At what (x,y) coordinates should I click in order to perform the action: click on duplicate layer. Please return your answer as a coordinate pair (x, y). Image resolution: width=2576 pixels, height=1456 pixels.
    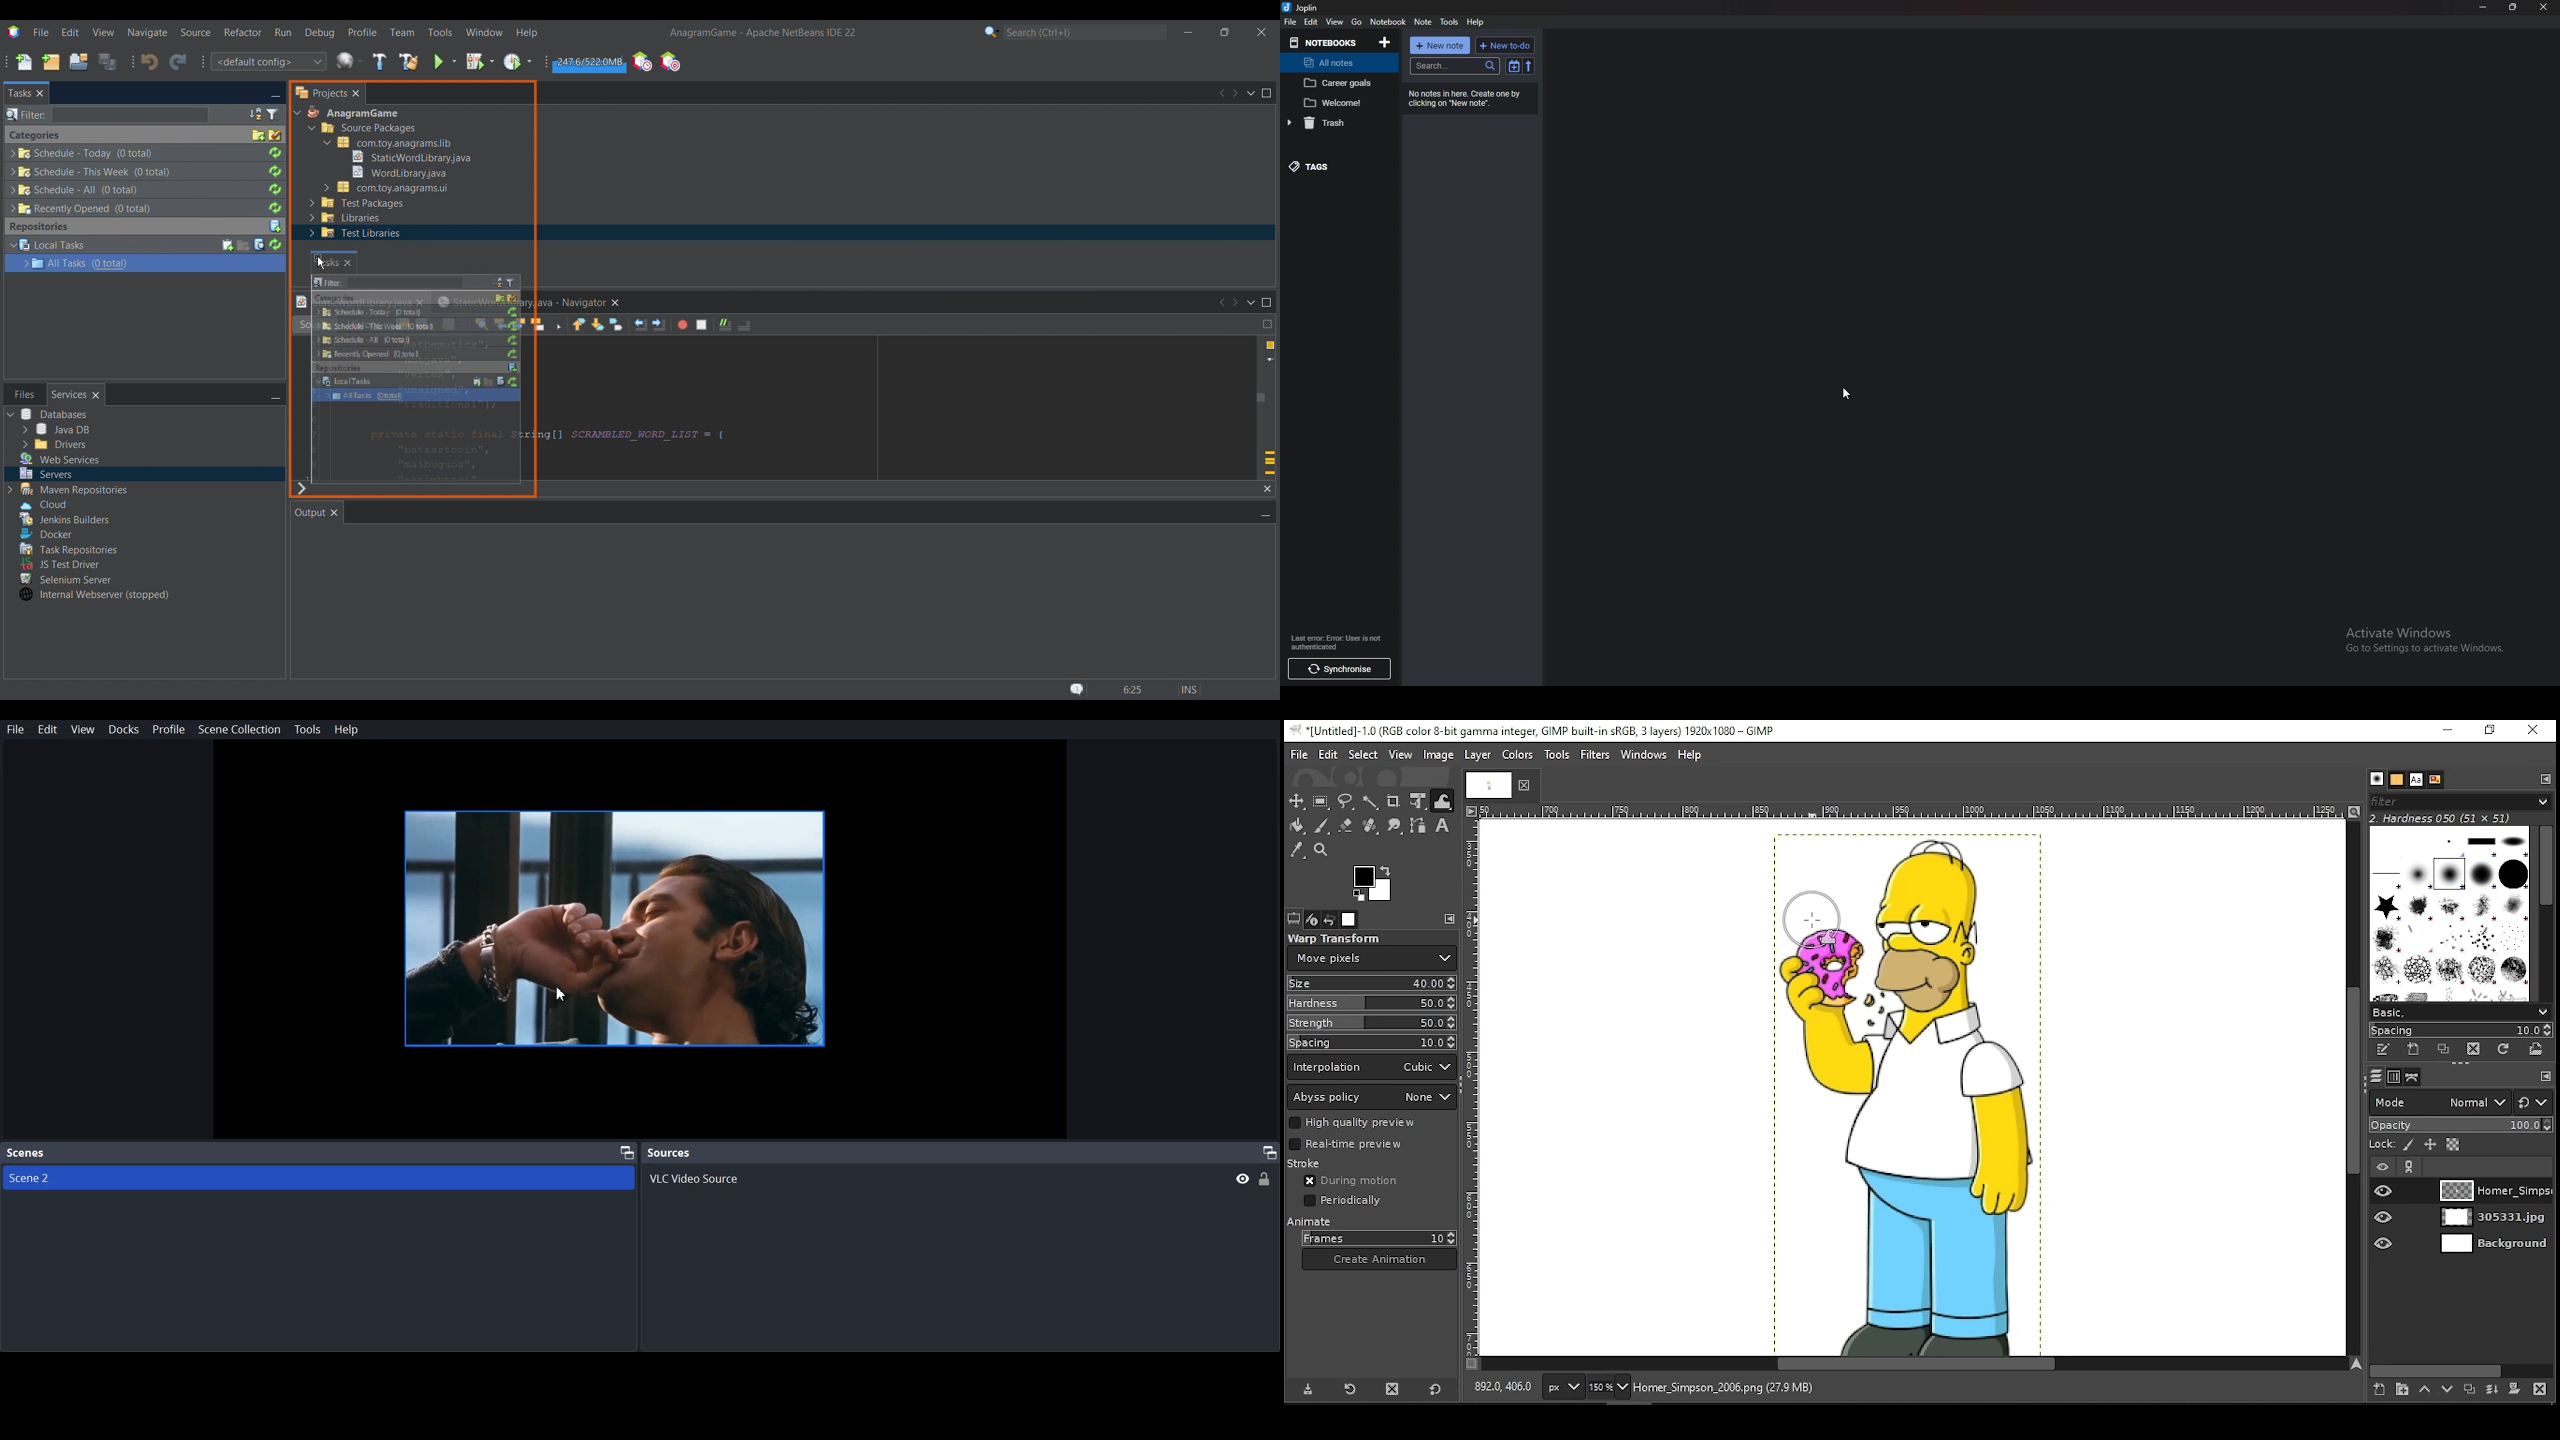
    Looking at the image, I should click on (2468, 1391).